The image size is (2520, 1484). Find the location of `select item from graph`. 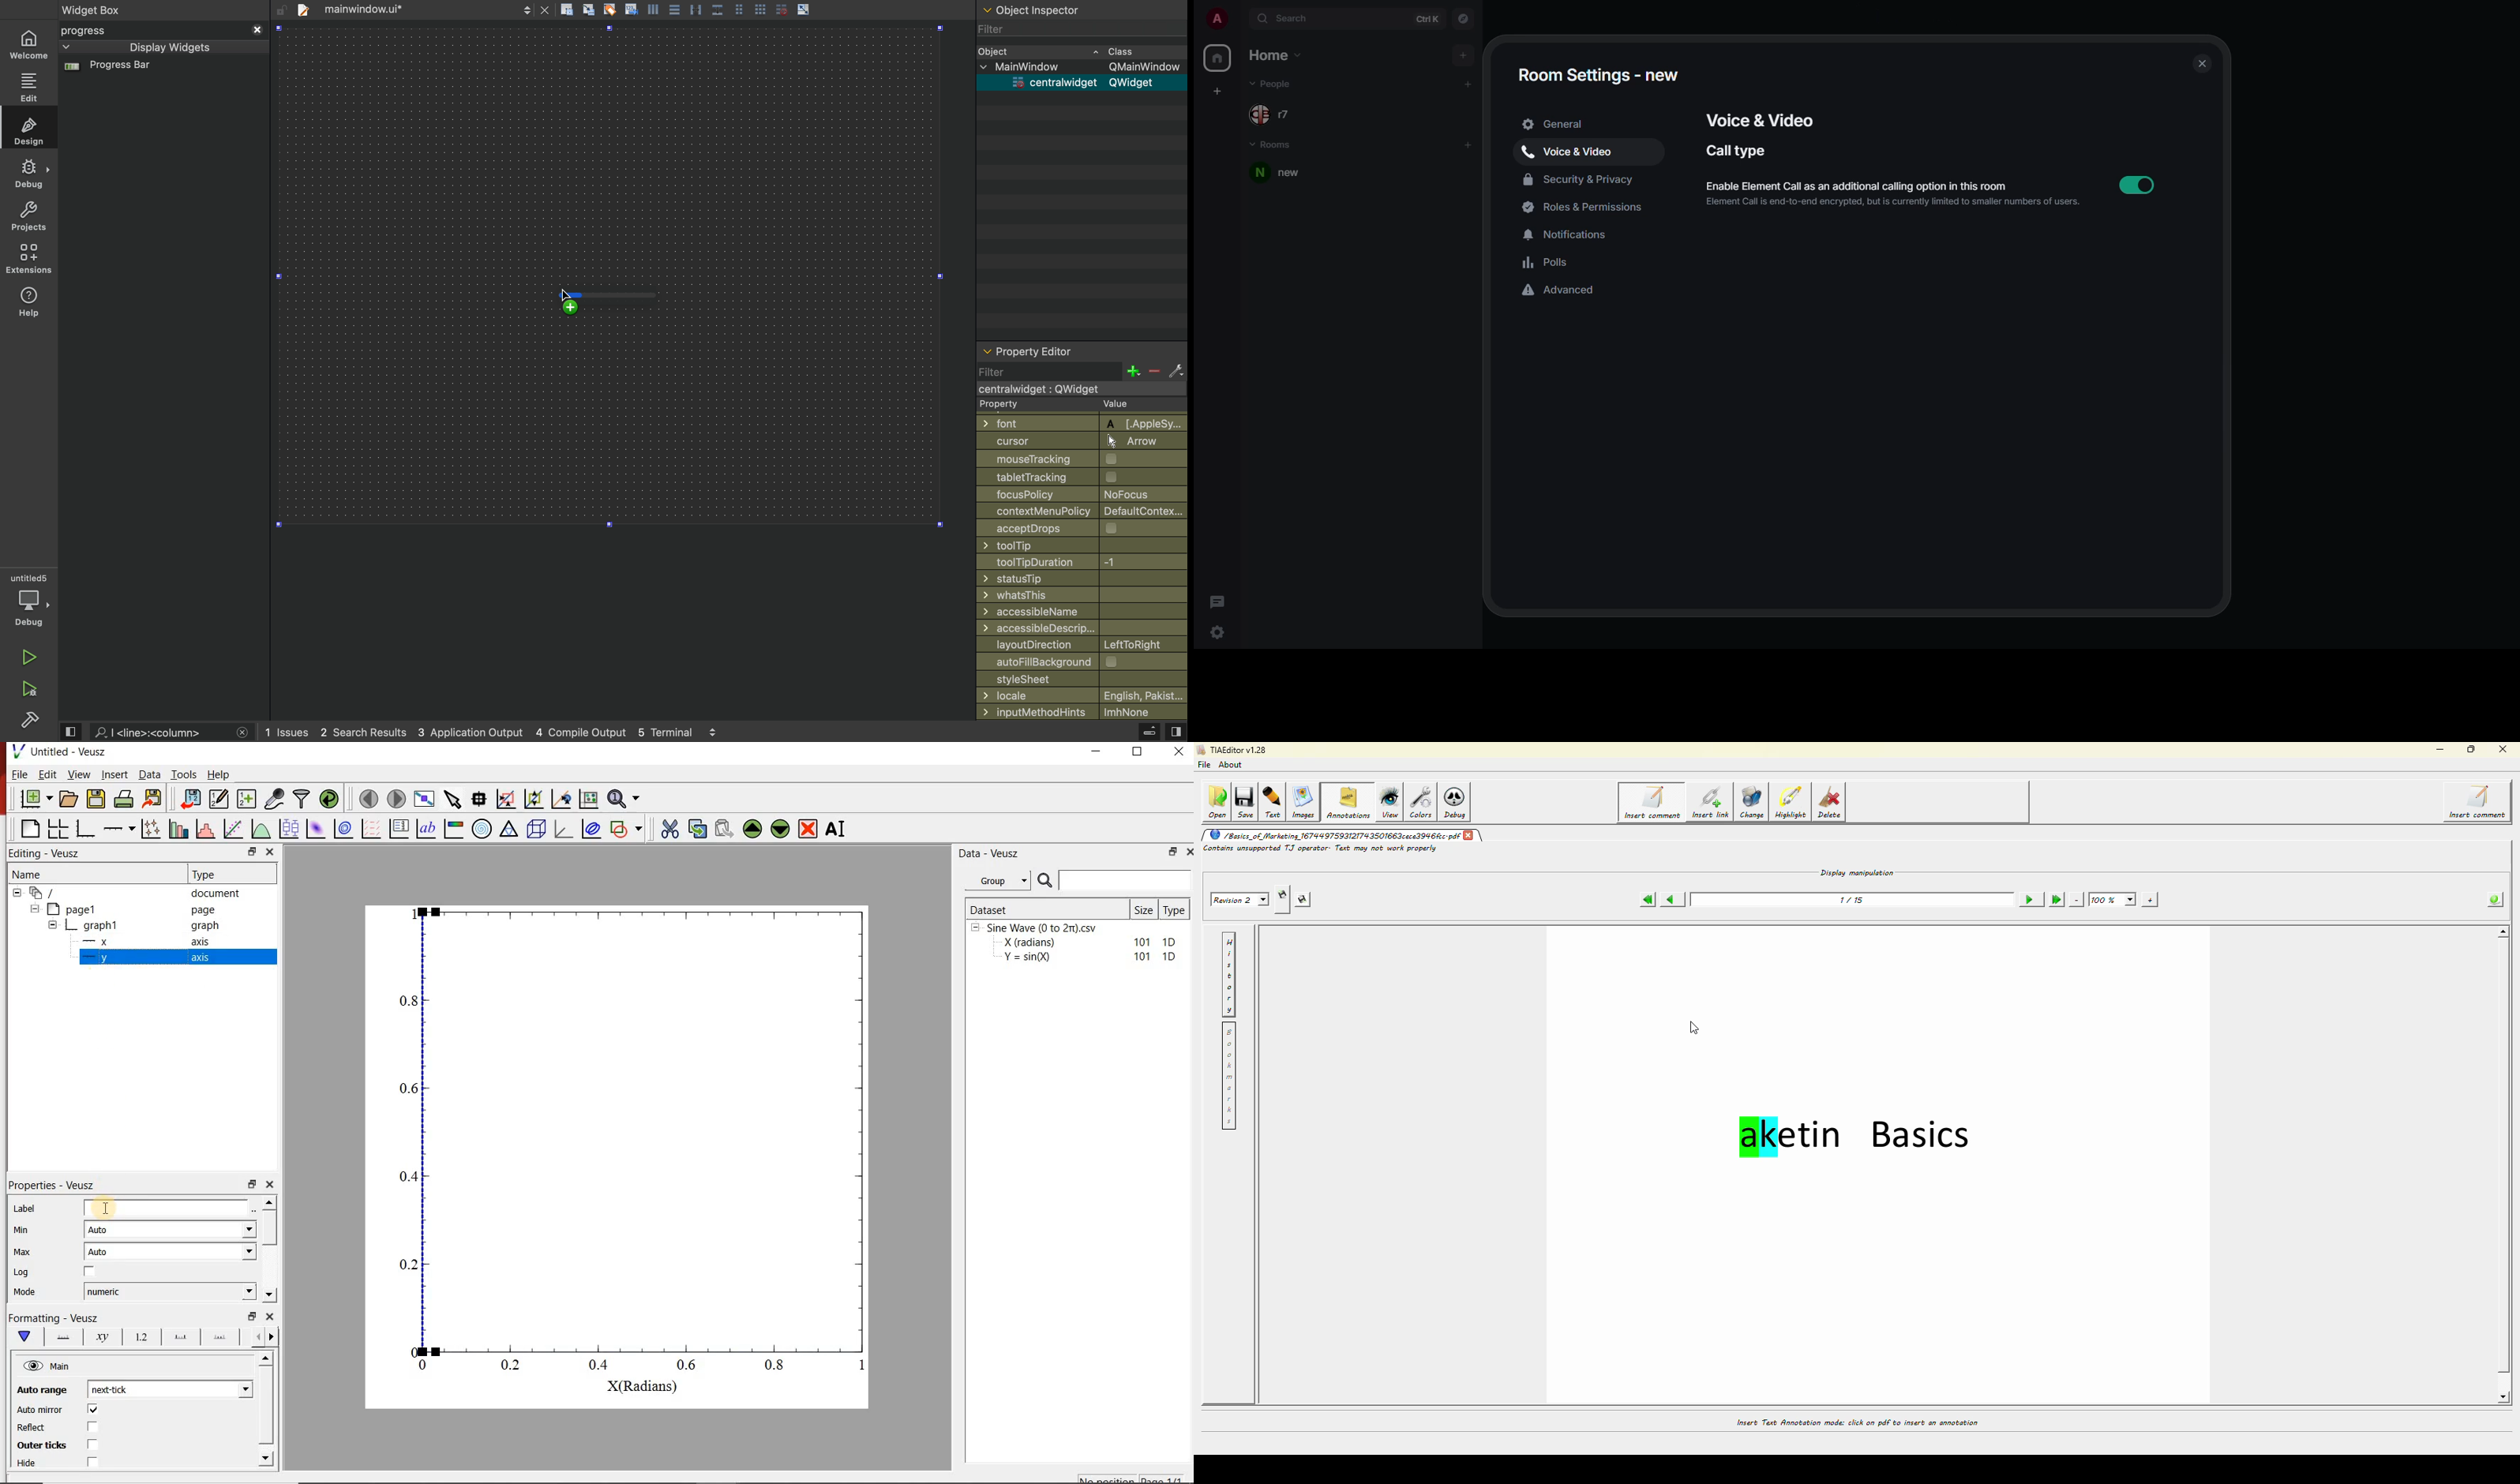

select item from graph is located at coordinates (454, 797).